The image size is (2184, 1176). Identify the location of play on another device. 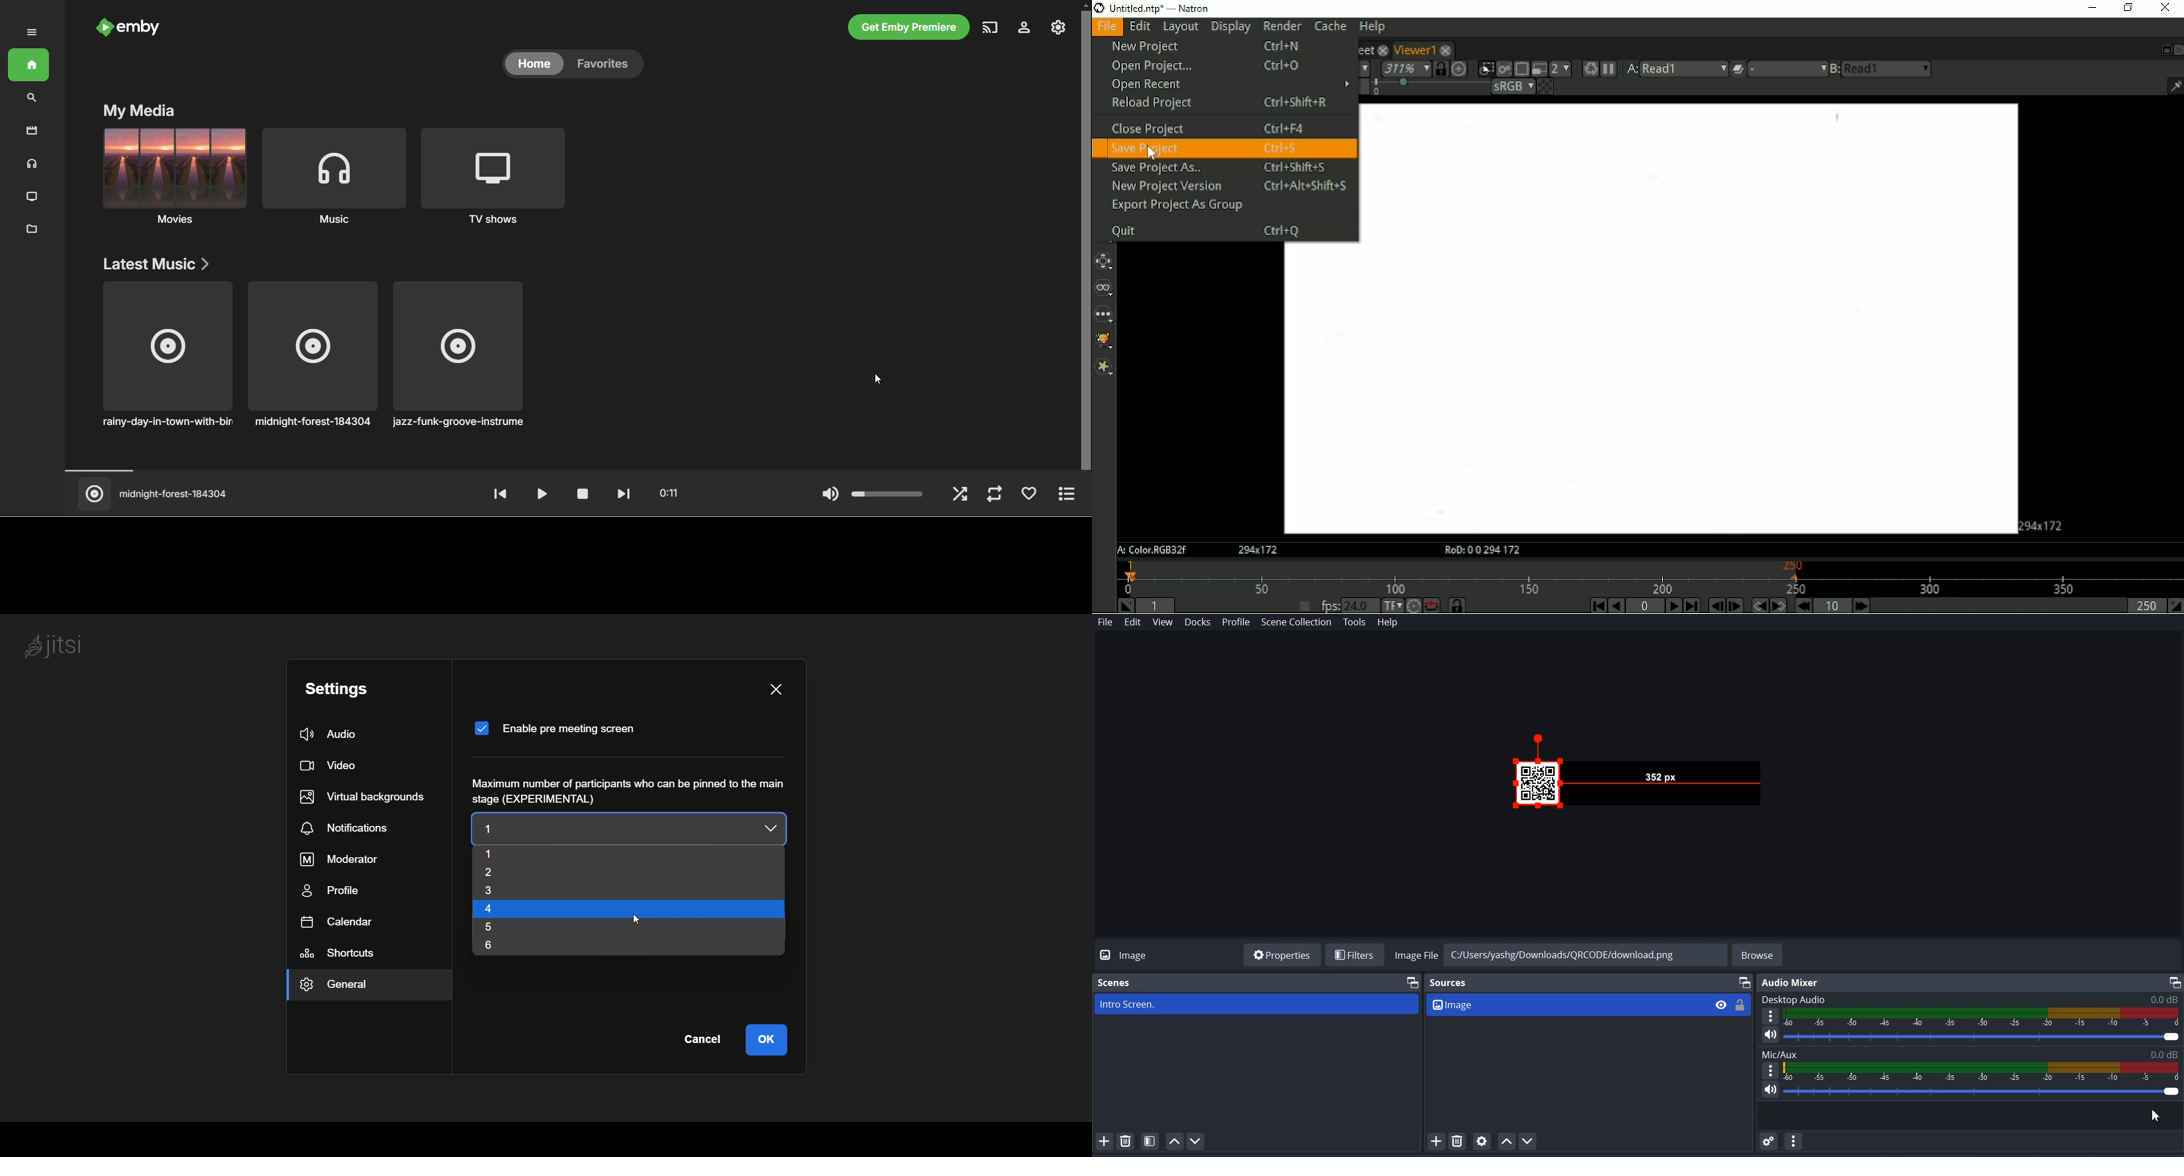
(991, 28).